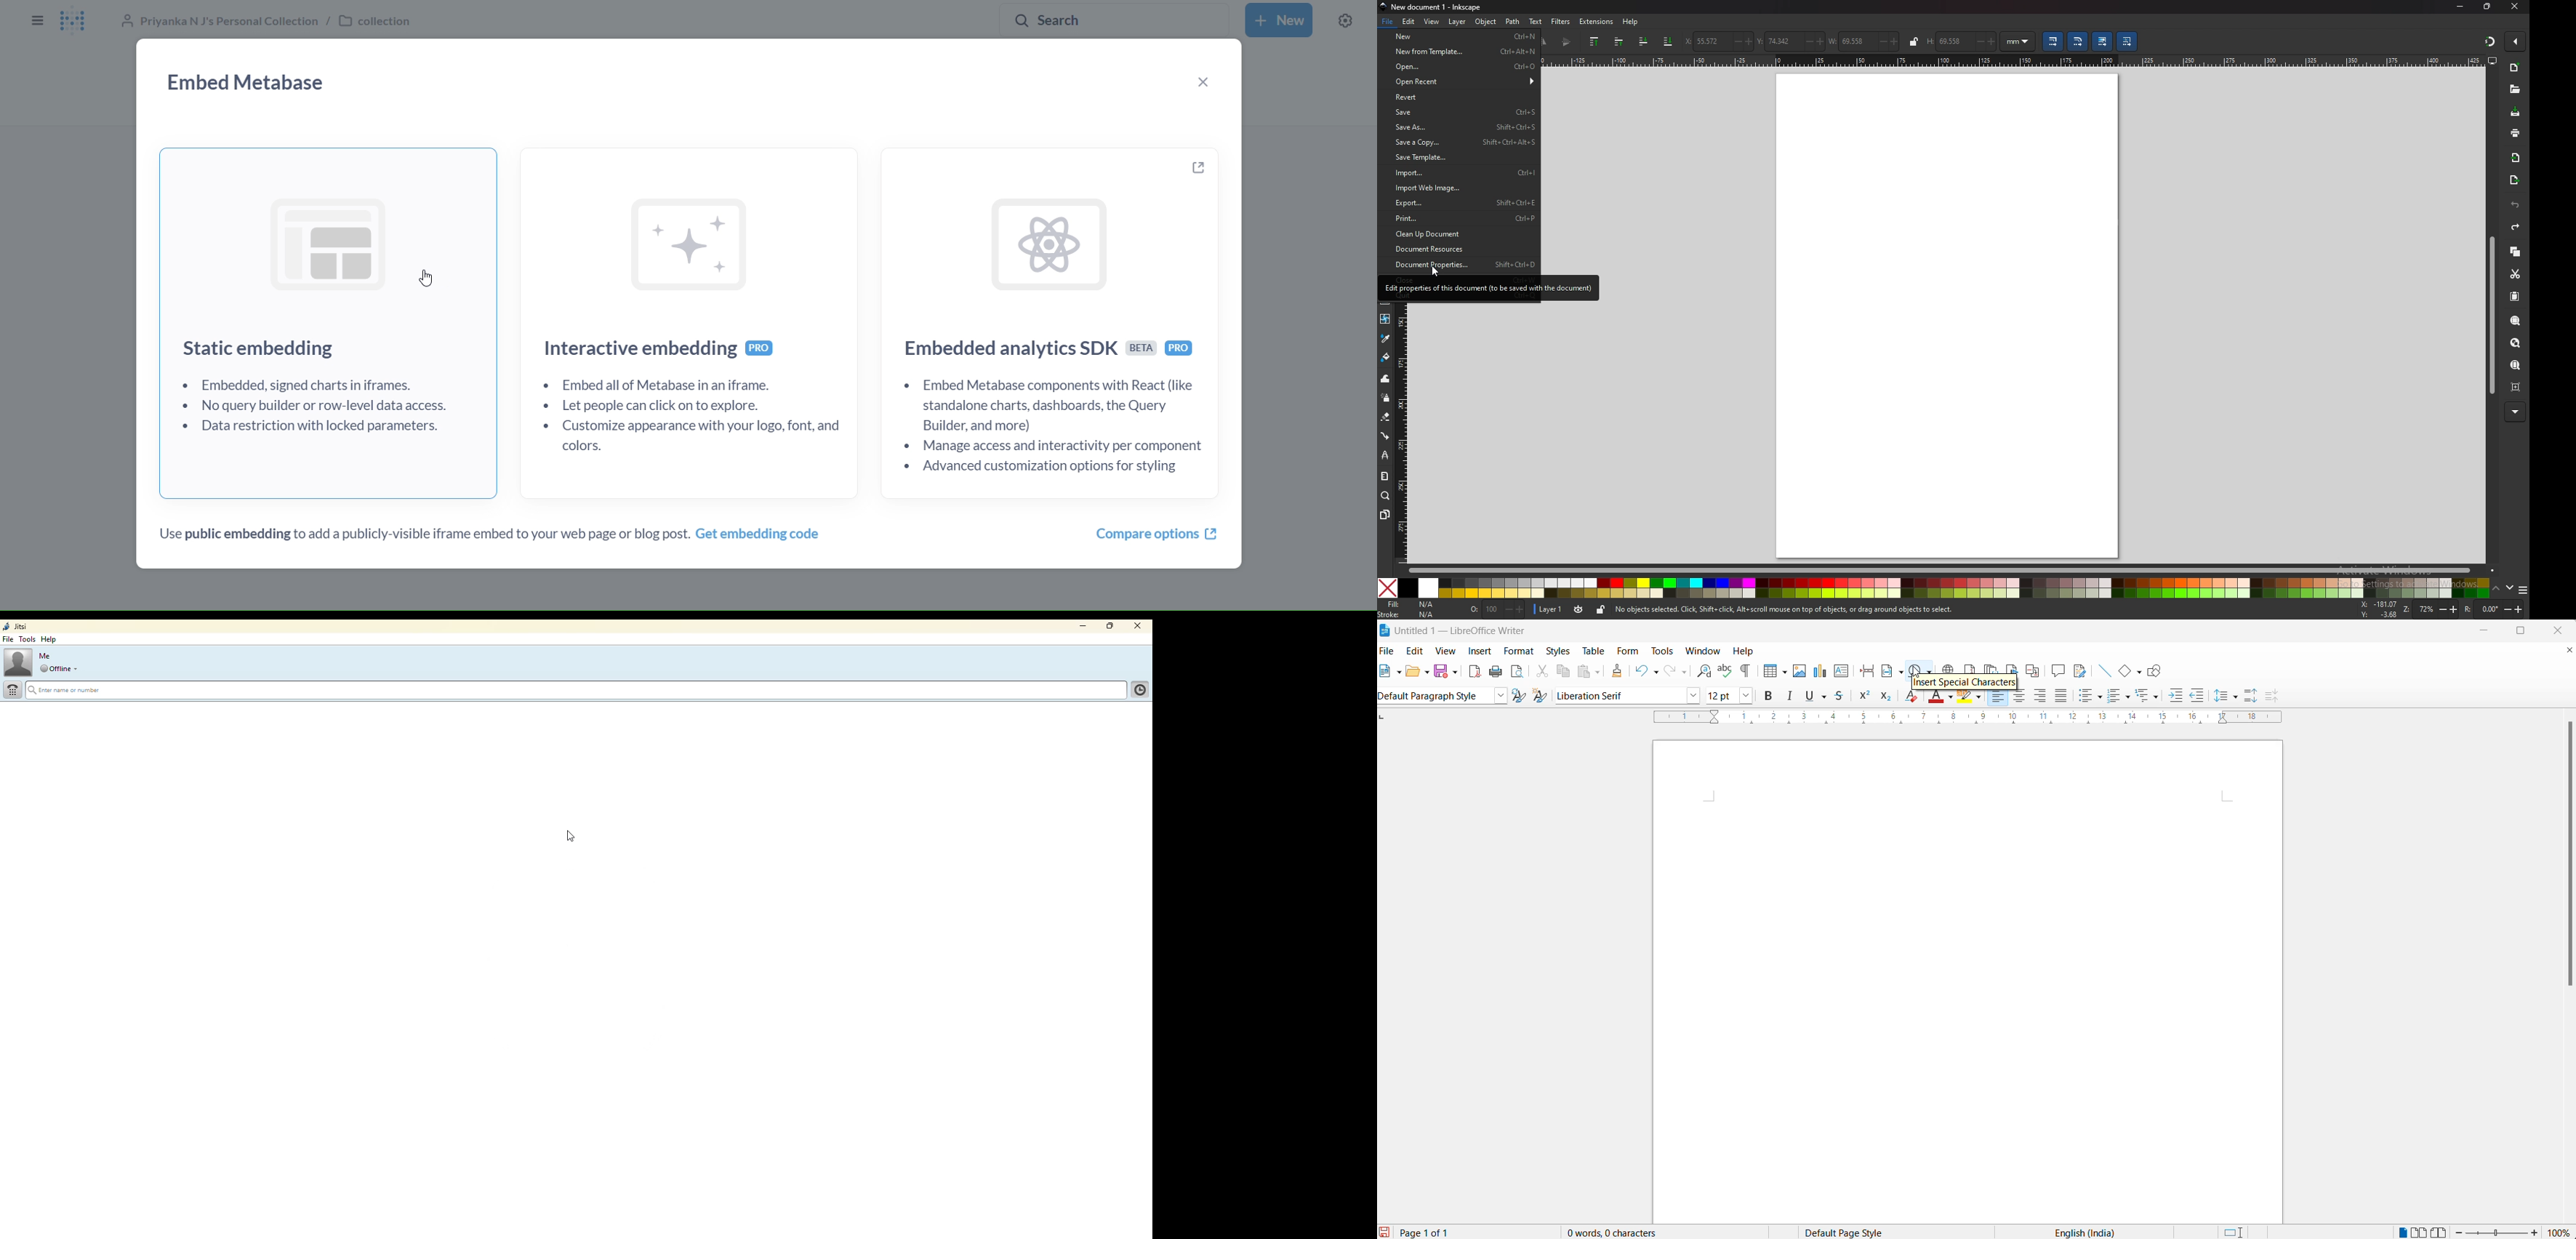 This screenshot has width=2576, height=1260. I want to click on add text, so click(1843, 671).